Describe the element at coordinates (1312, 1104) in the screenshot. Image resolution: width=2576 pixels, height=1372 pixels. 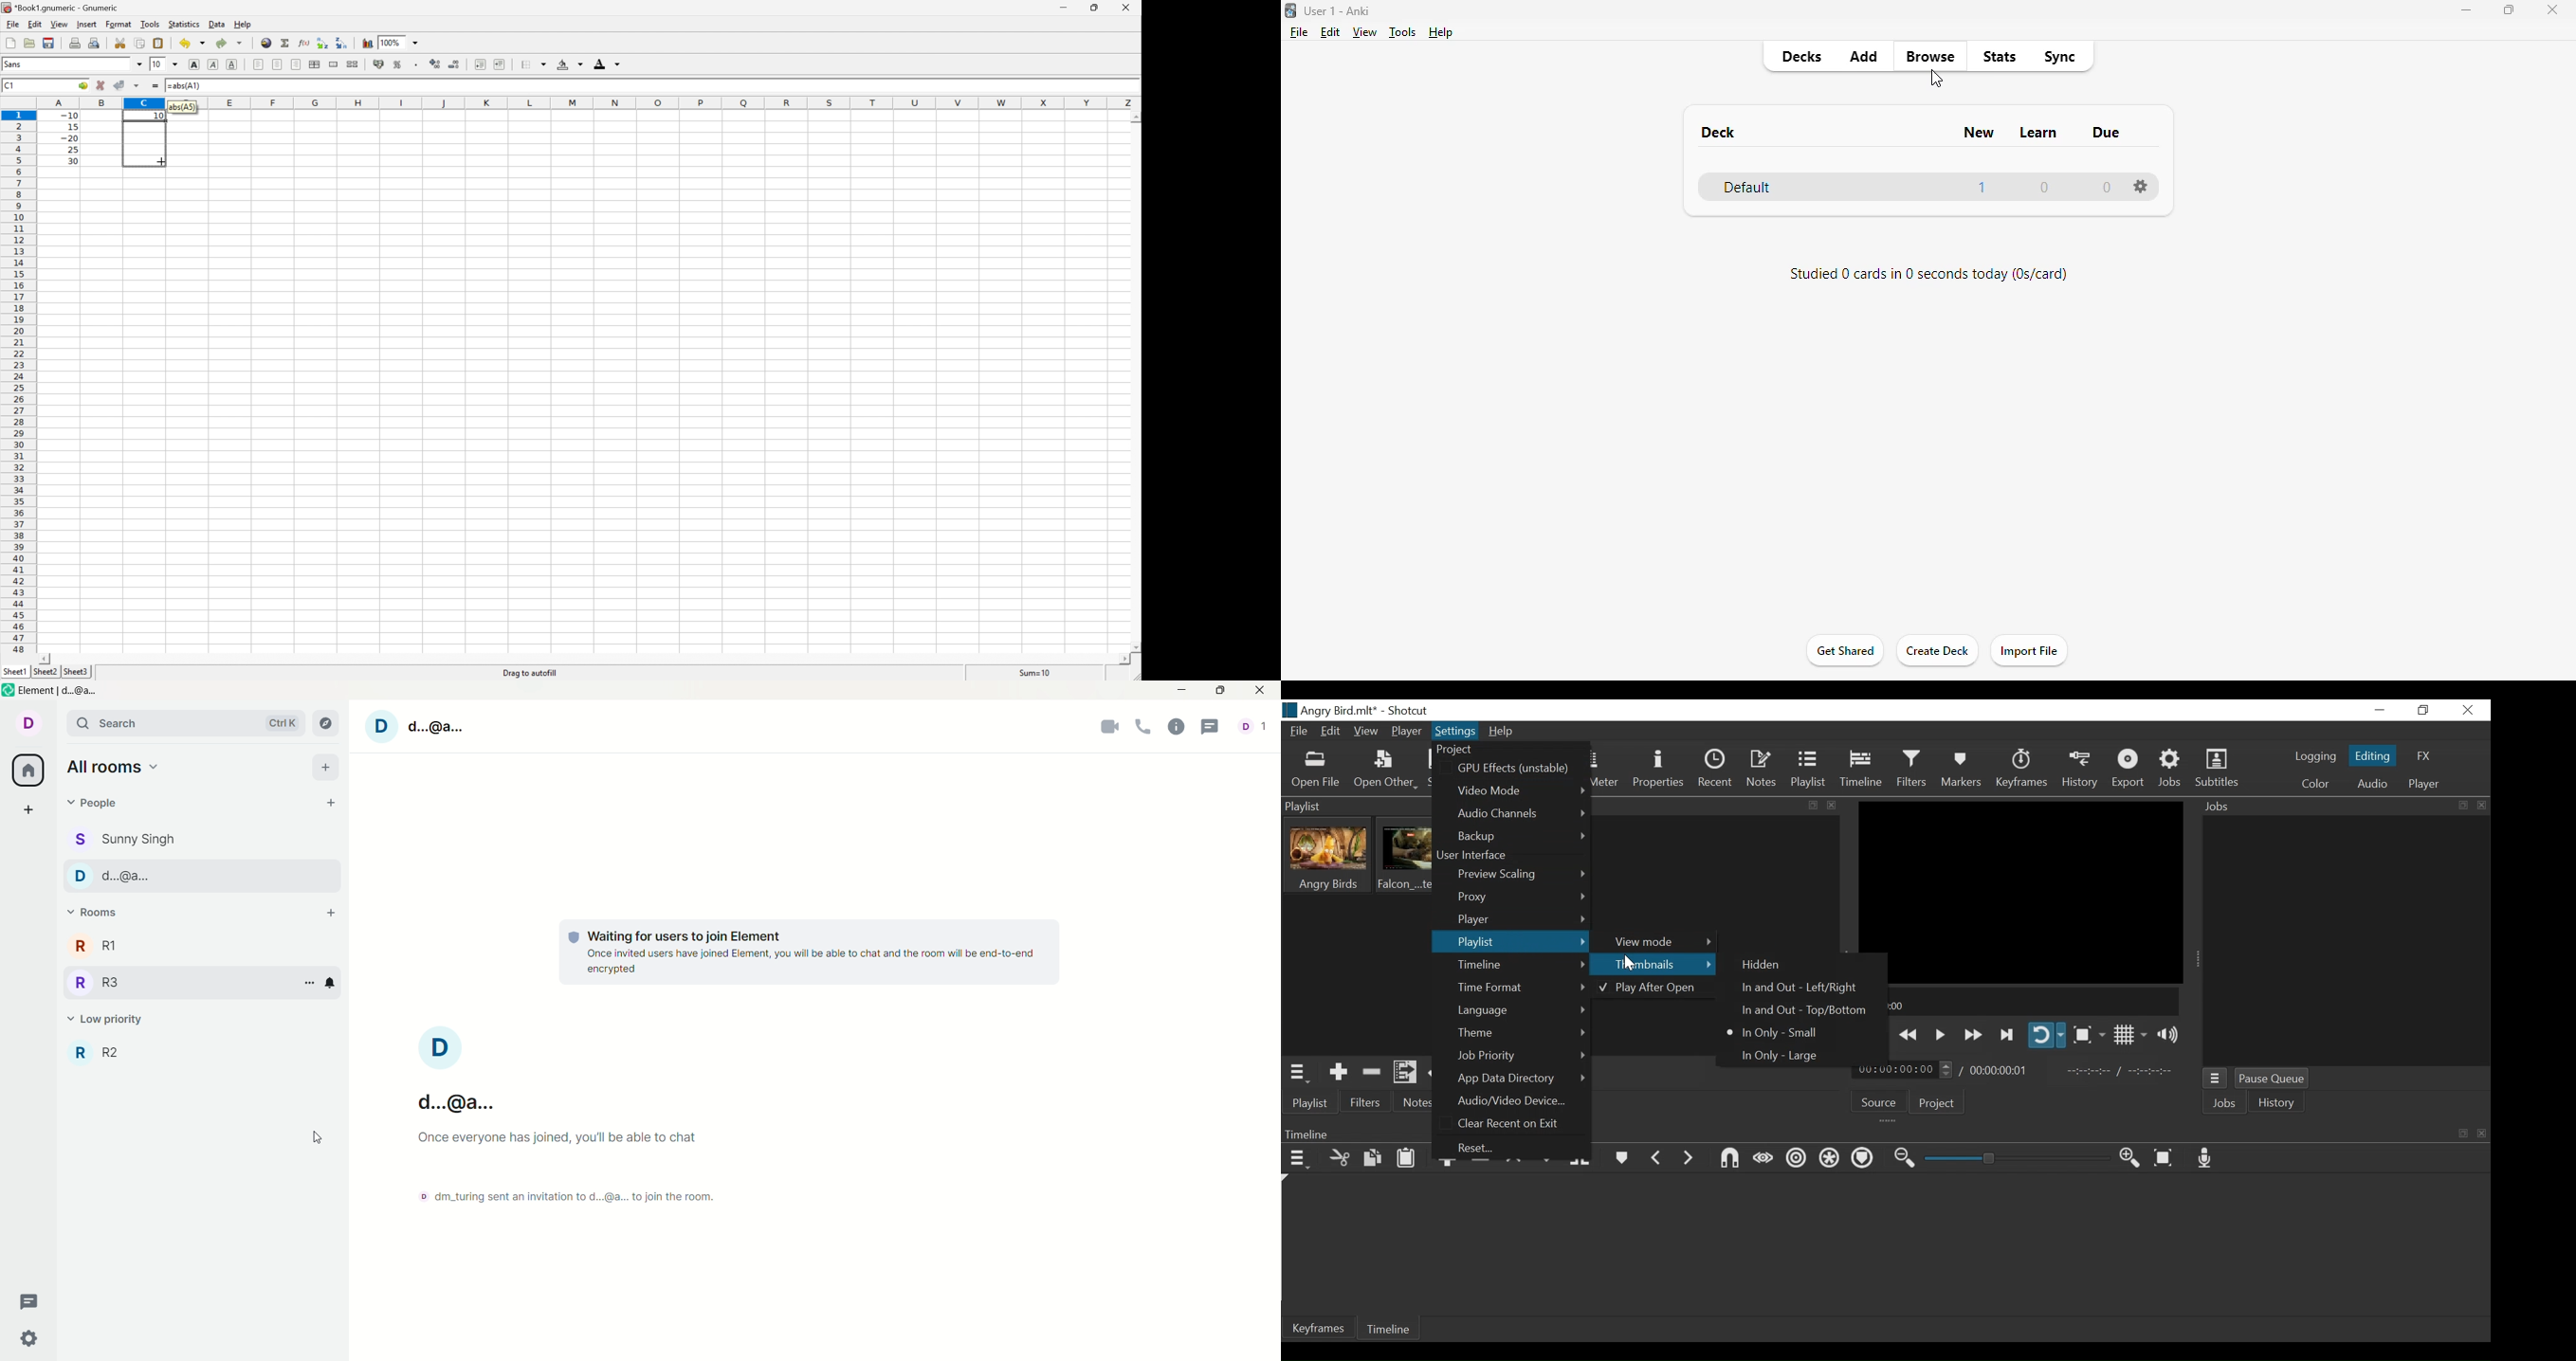
I see `Playlist` at that location.